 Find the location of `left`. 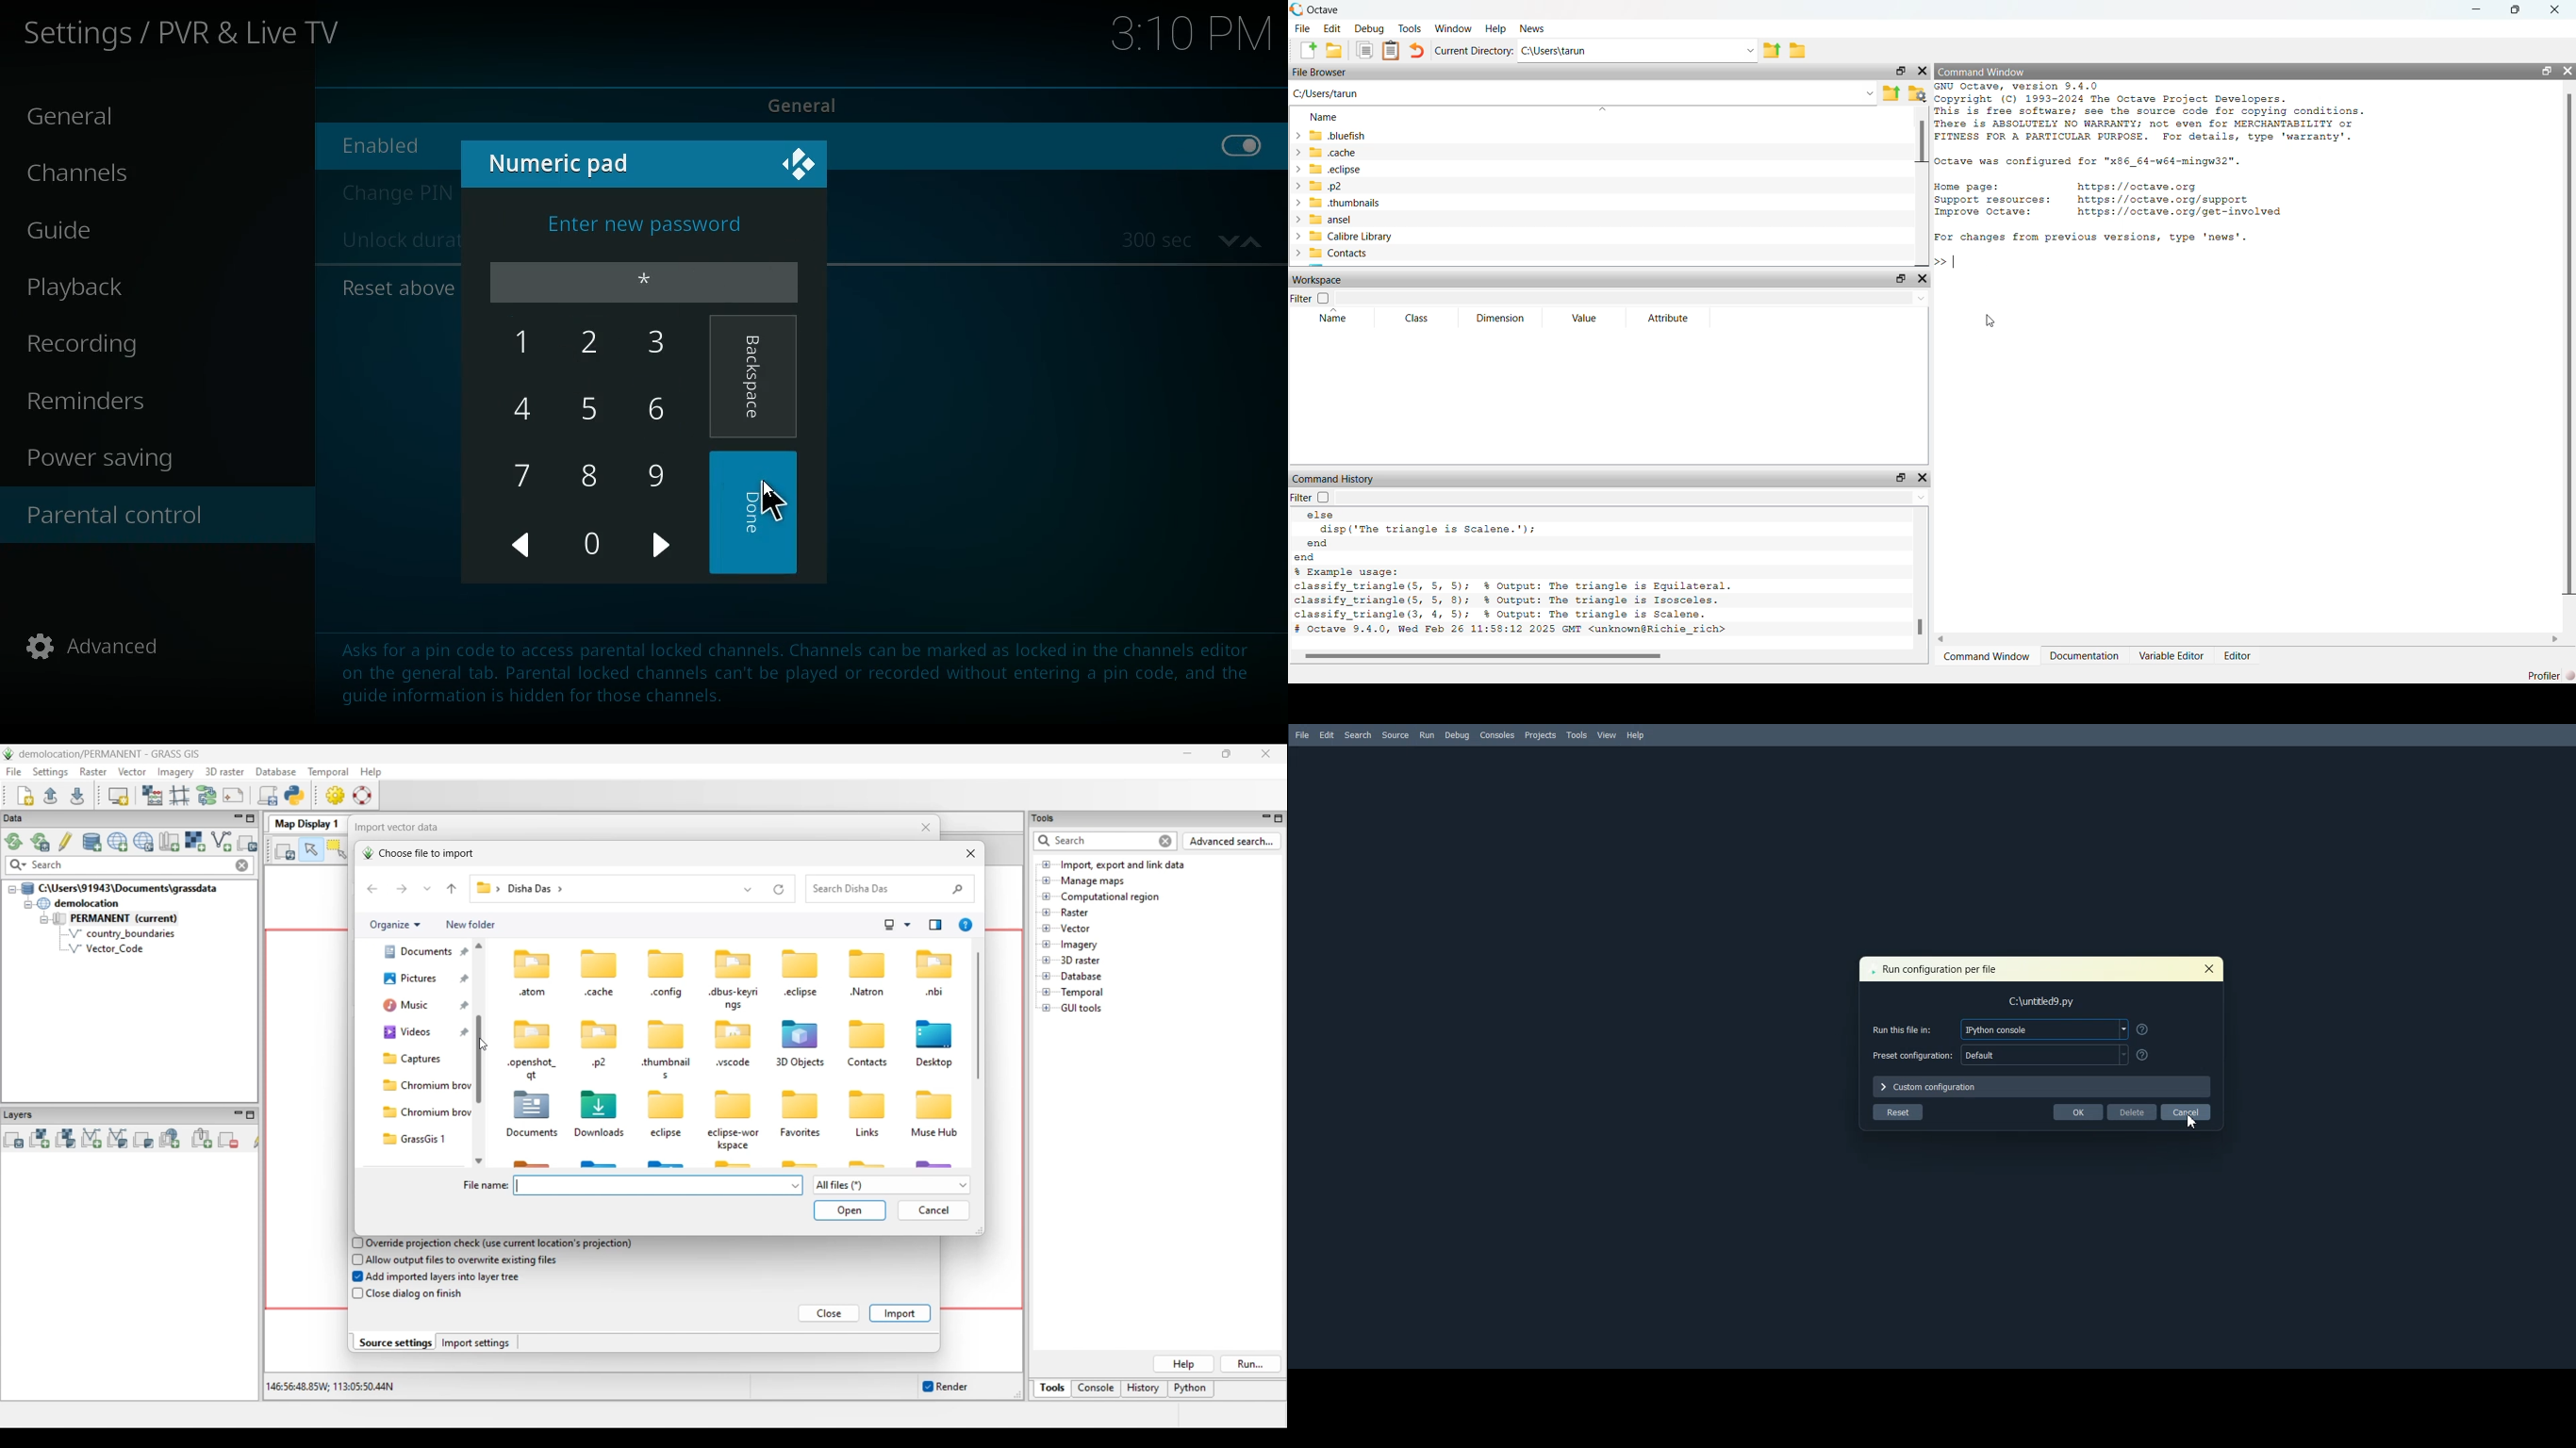

left is located at coordinates (523, 546).